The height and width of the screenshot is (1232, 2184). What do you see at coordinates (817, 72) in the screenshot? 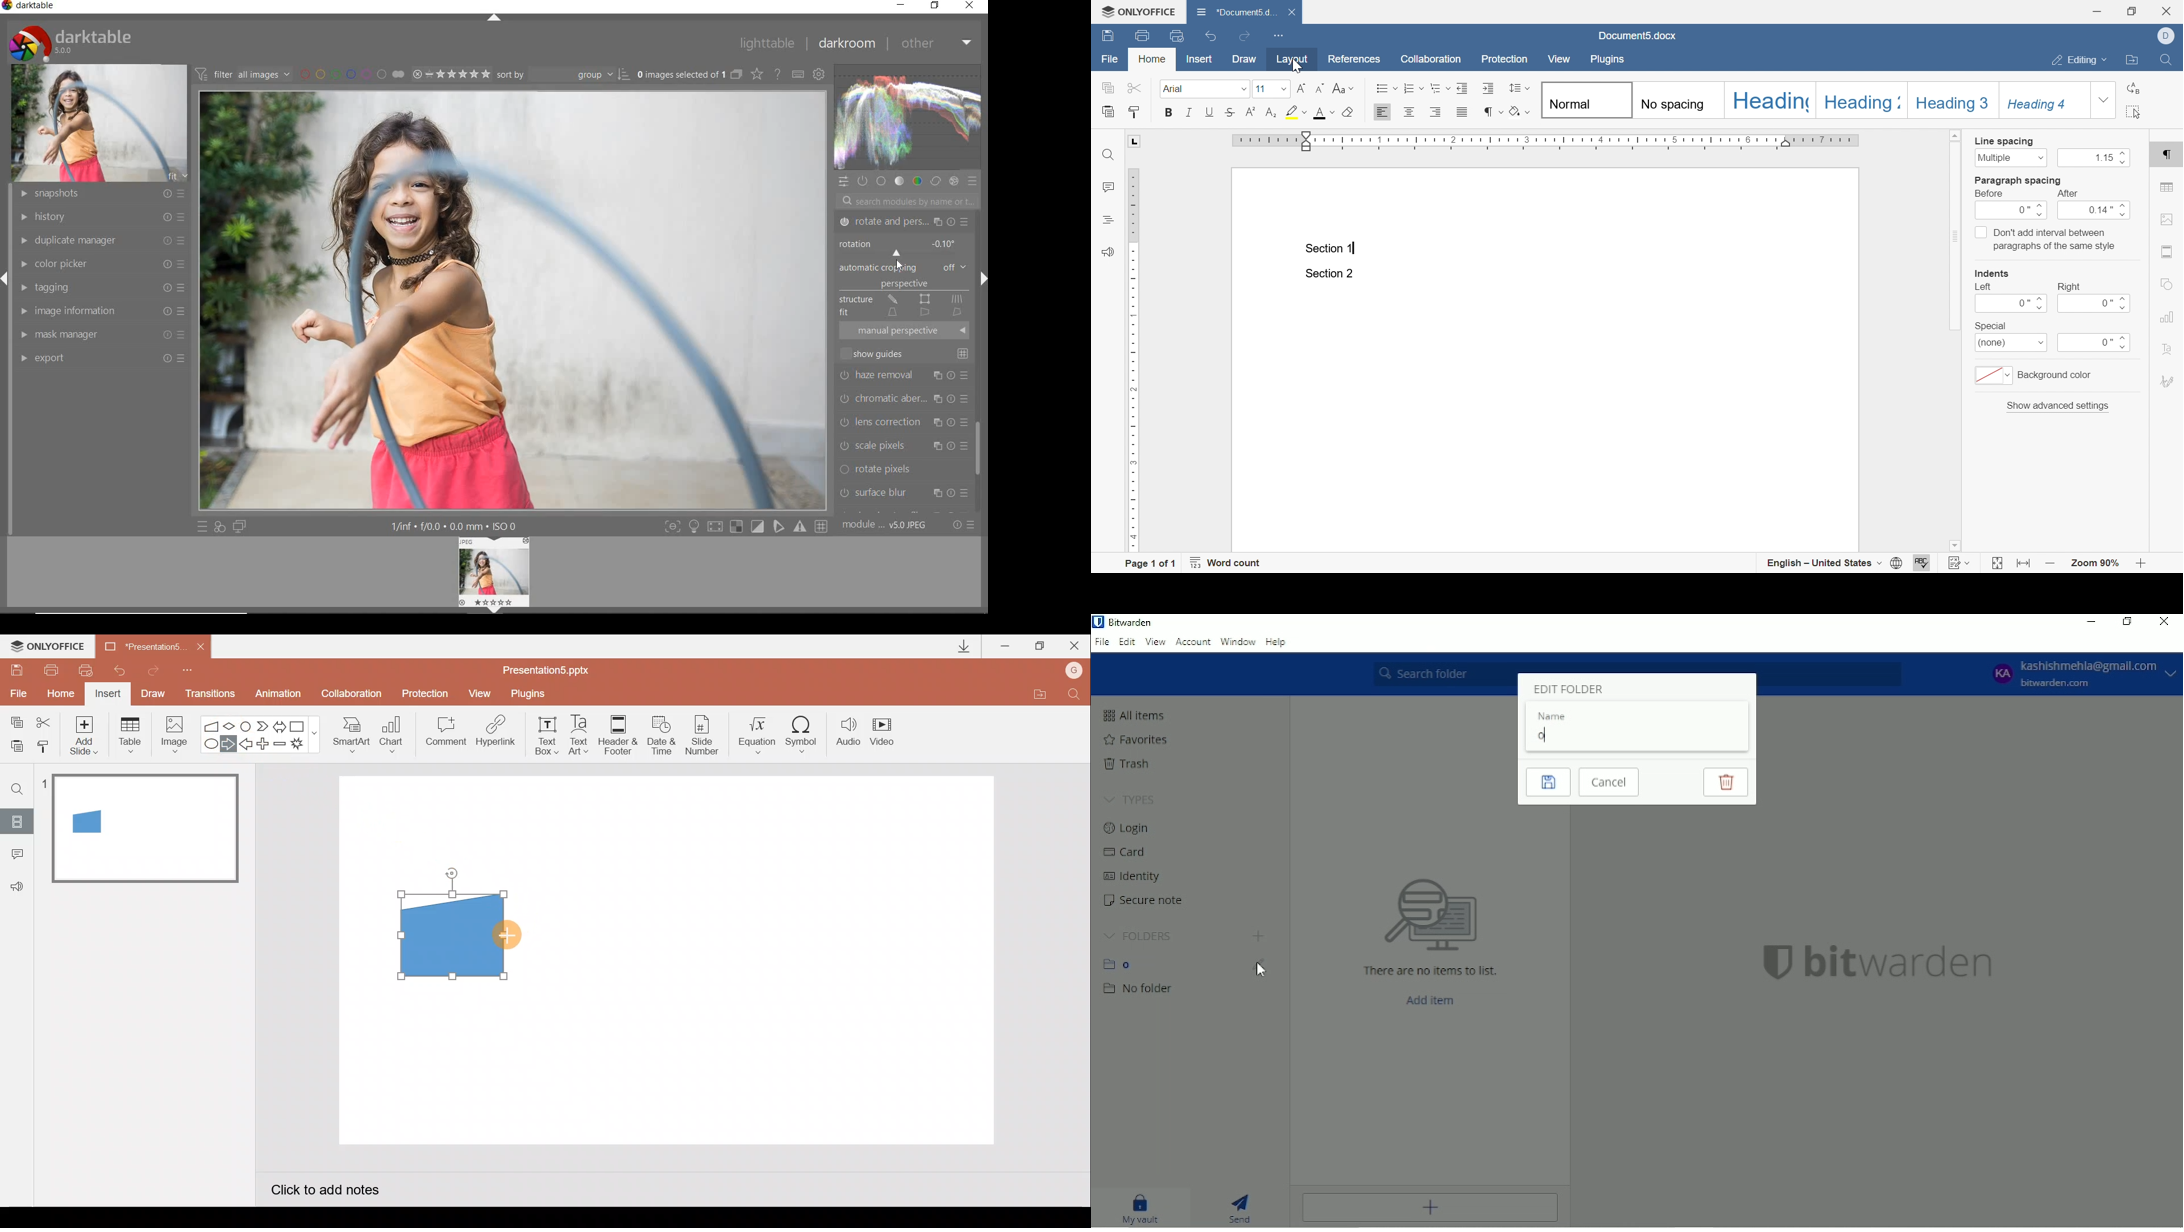
I see `show global preference` at bounding box center [817, 72].